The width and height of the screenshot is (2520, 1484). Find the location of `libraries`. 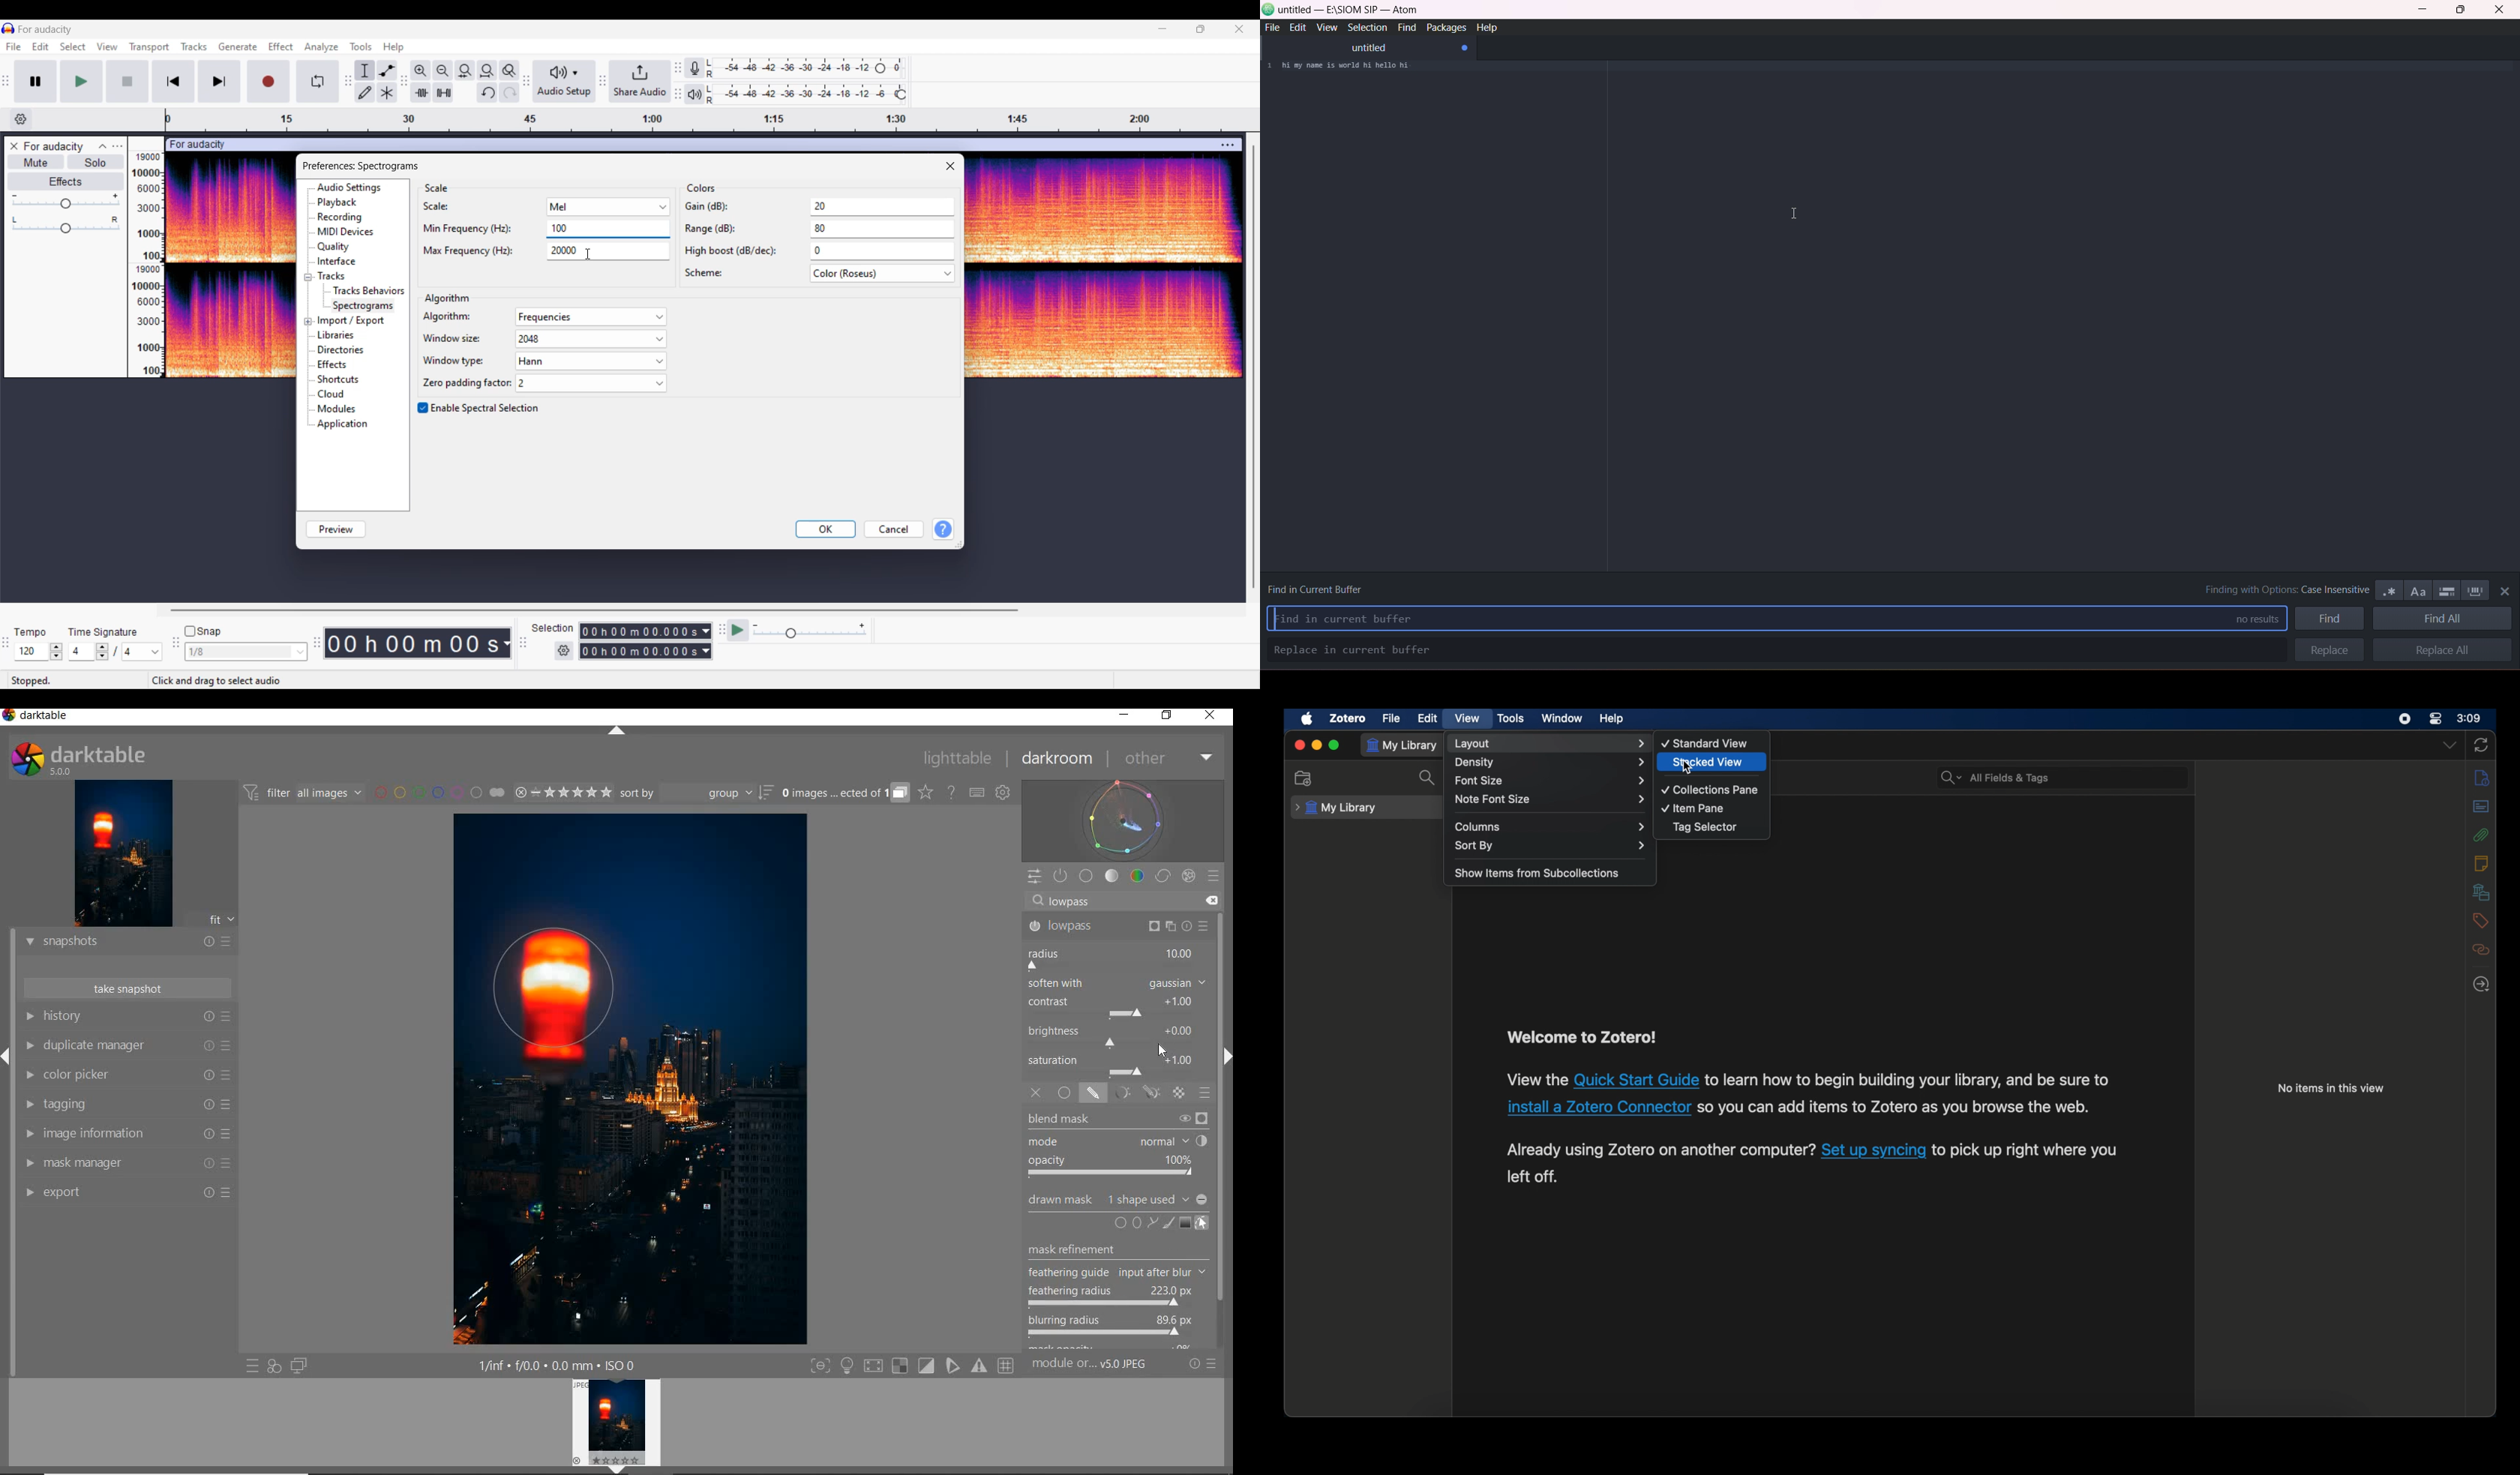

libraries is located at coordinates (339, 335).